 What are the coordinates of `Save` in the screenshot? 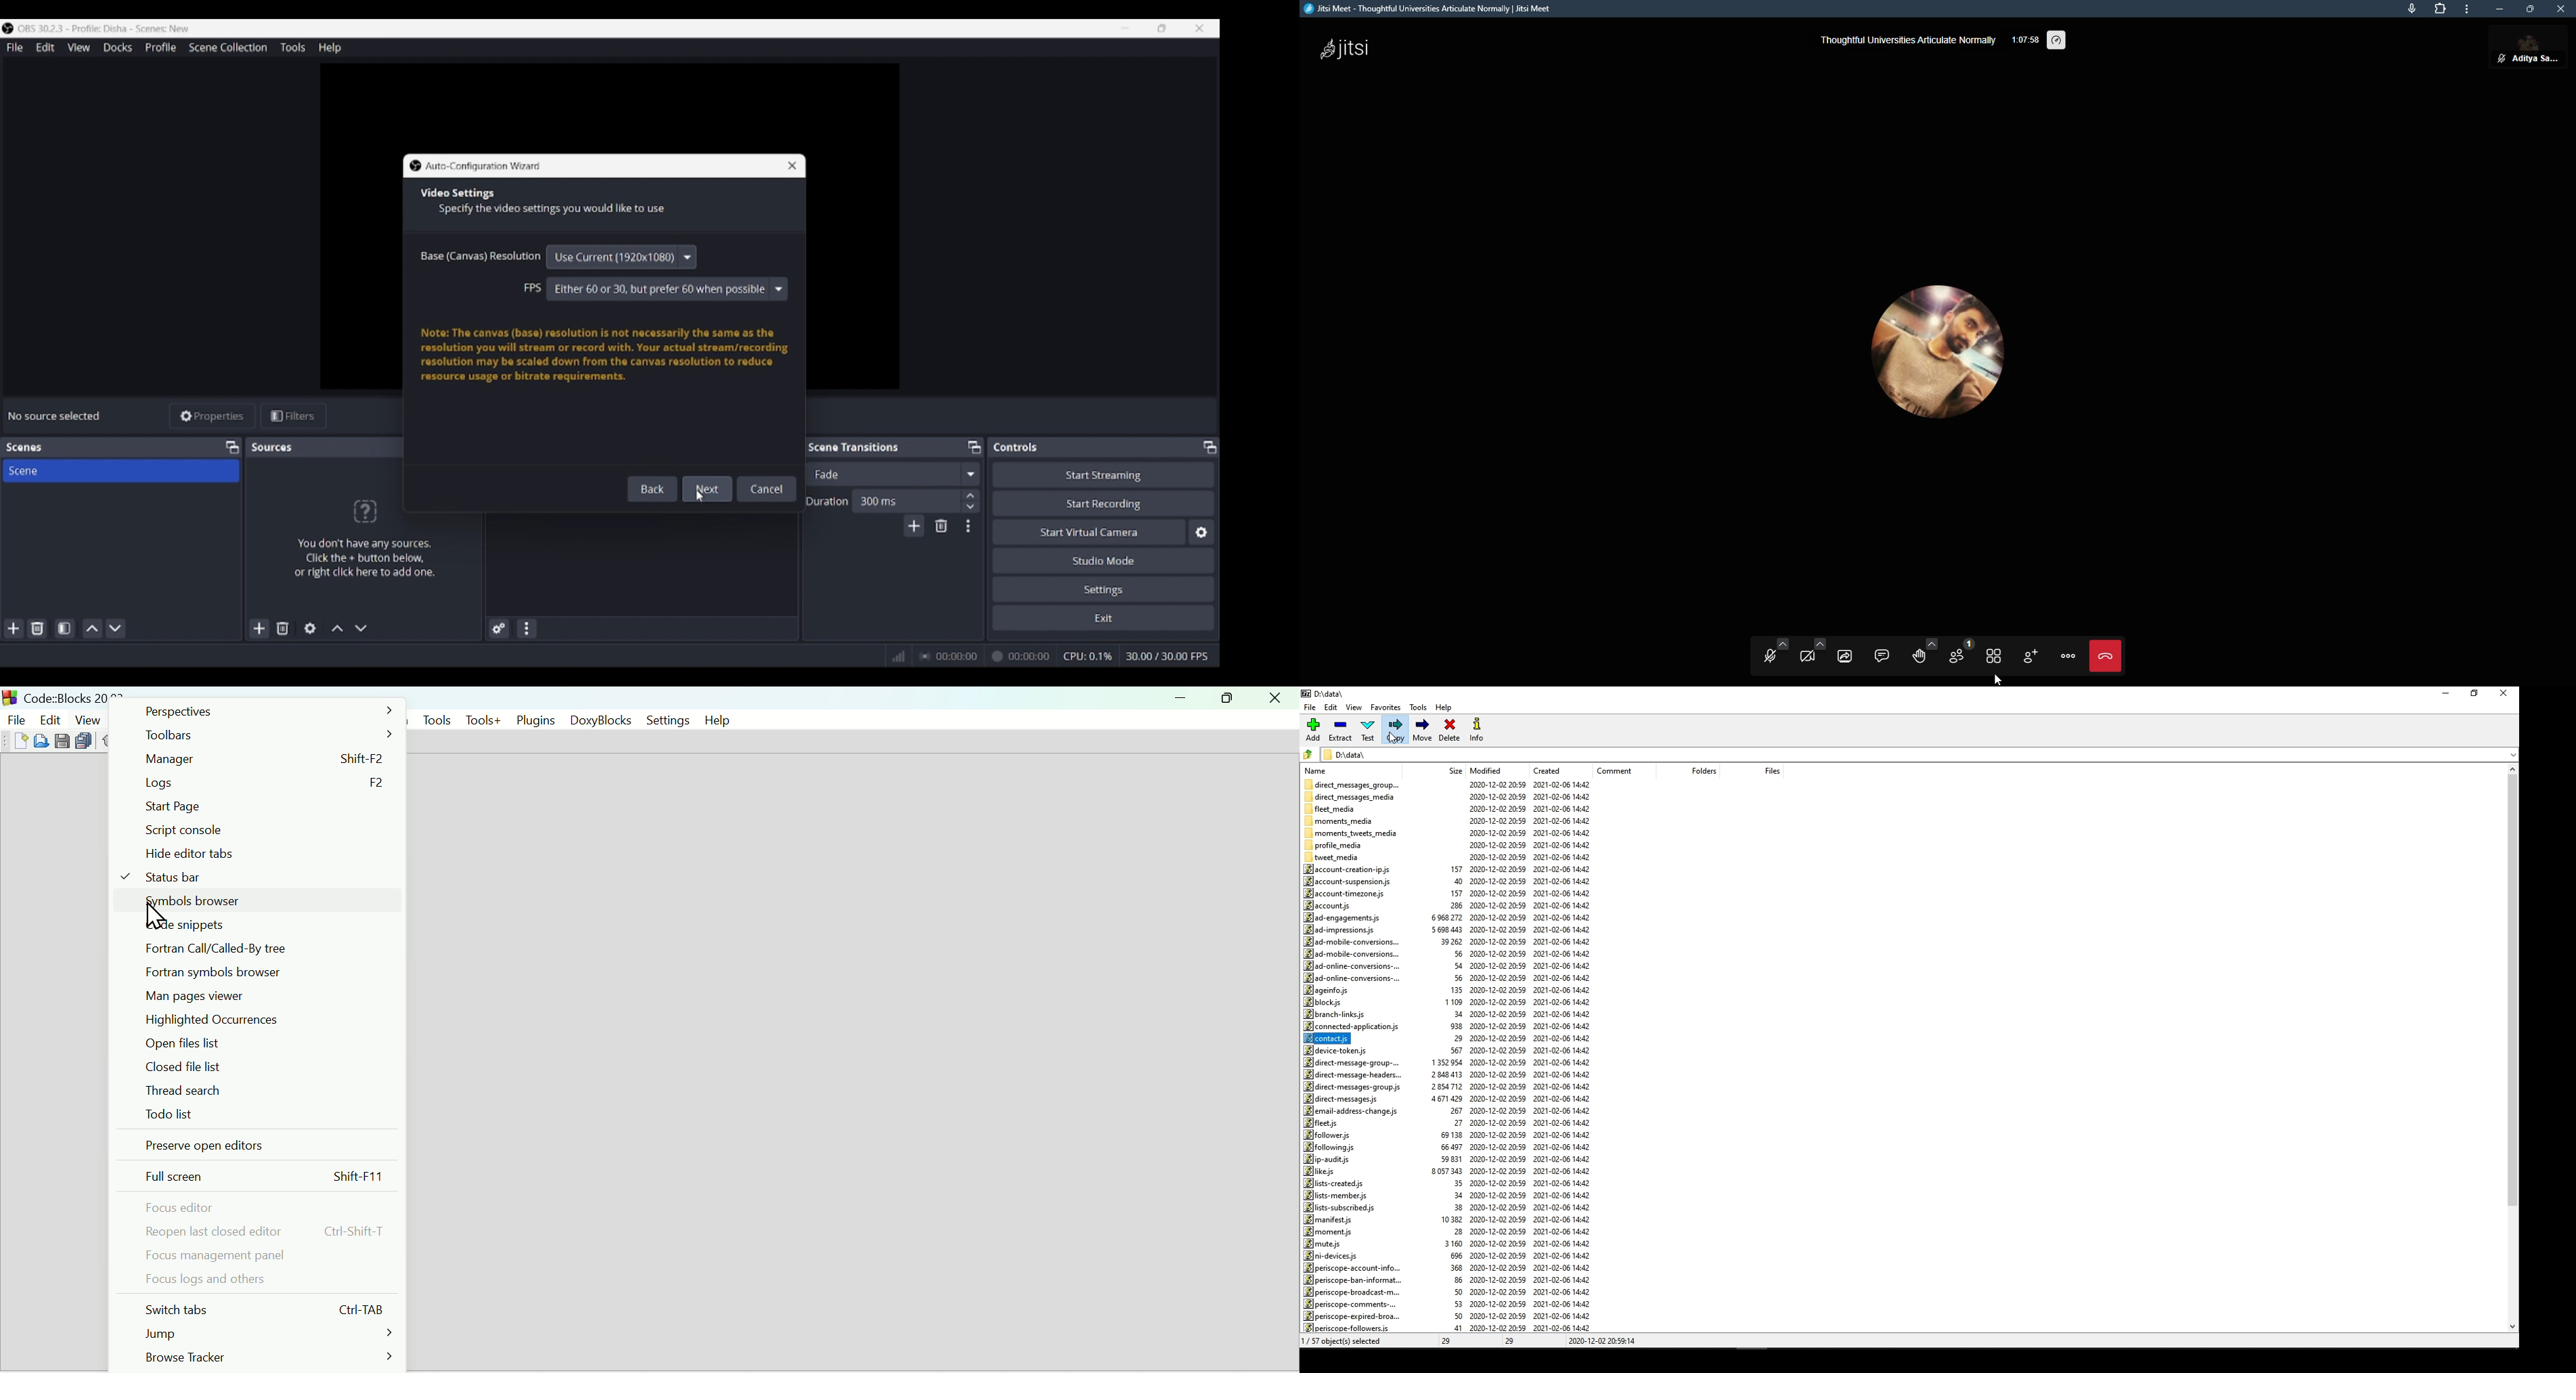 It's located at (62, 741).